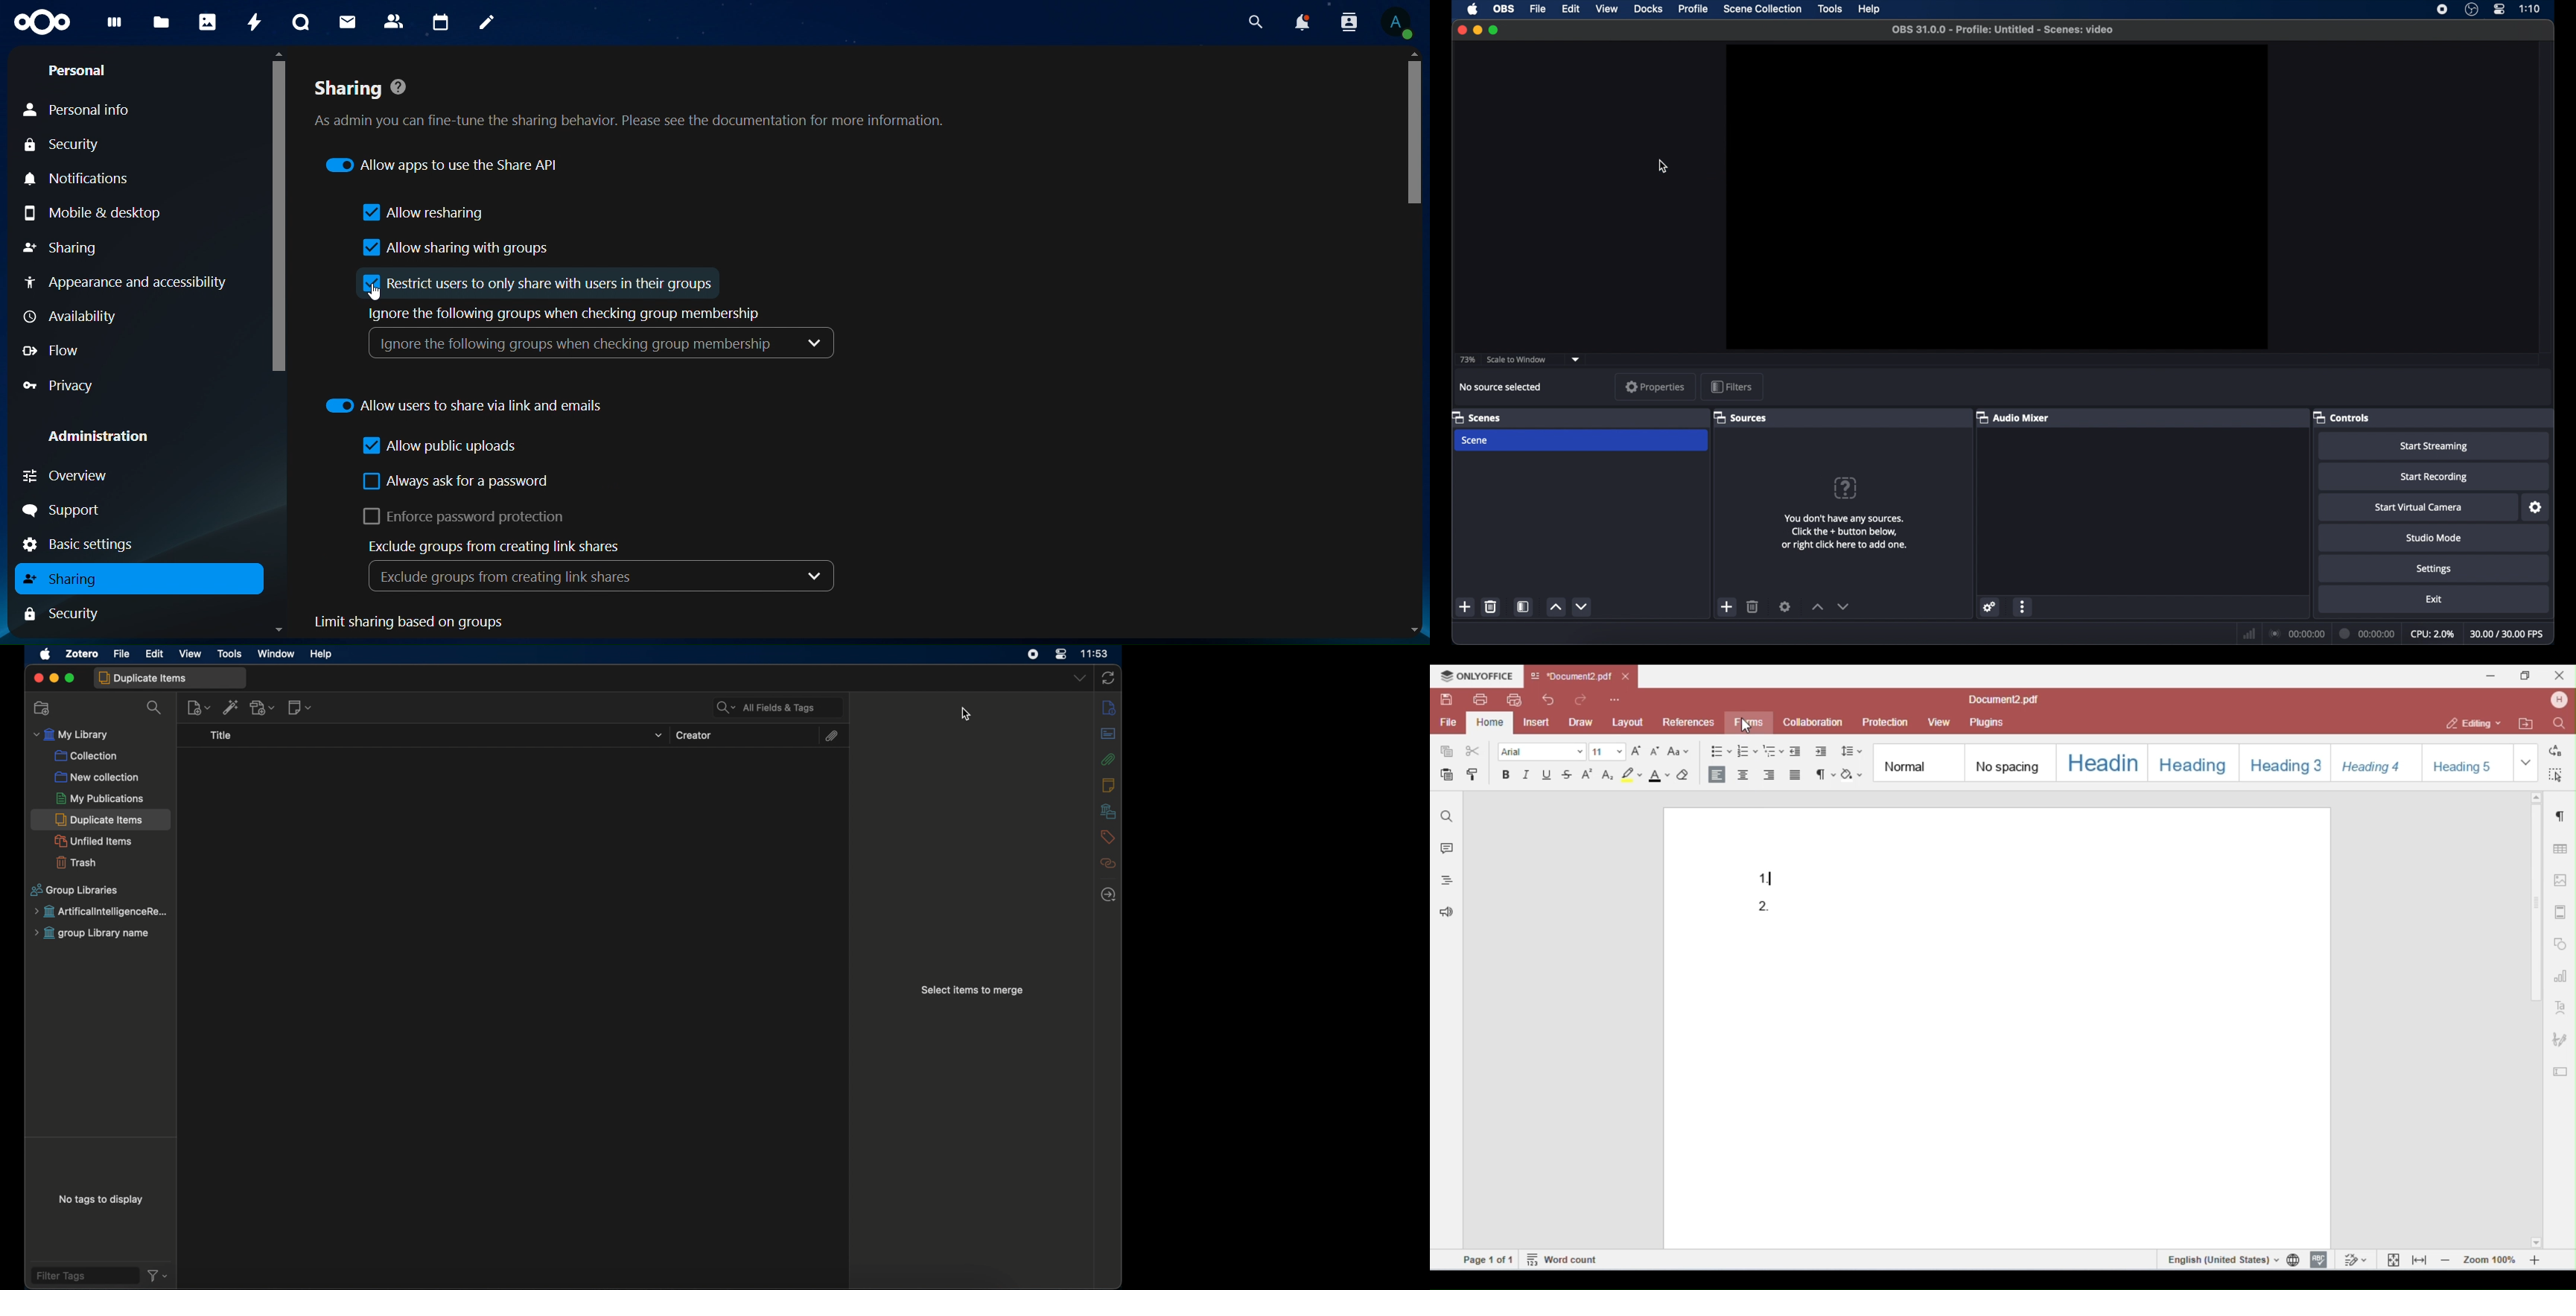 The width and height of the screenshot is (2576, 1316). Describe the element at coordinates (207, 22) in the screenshot. I see `photos` at that location.